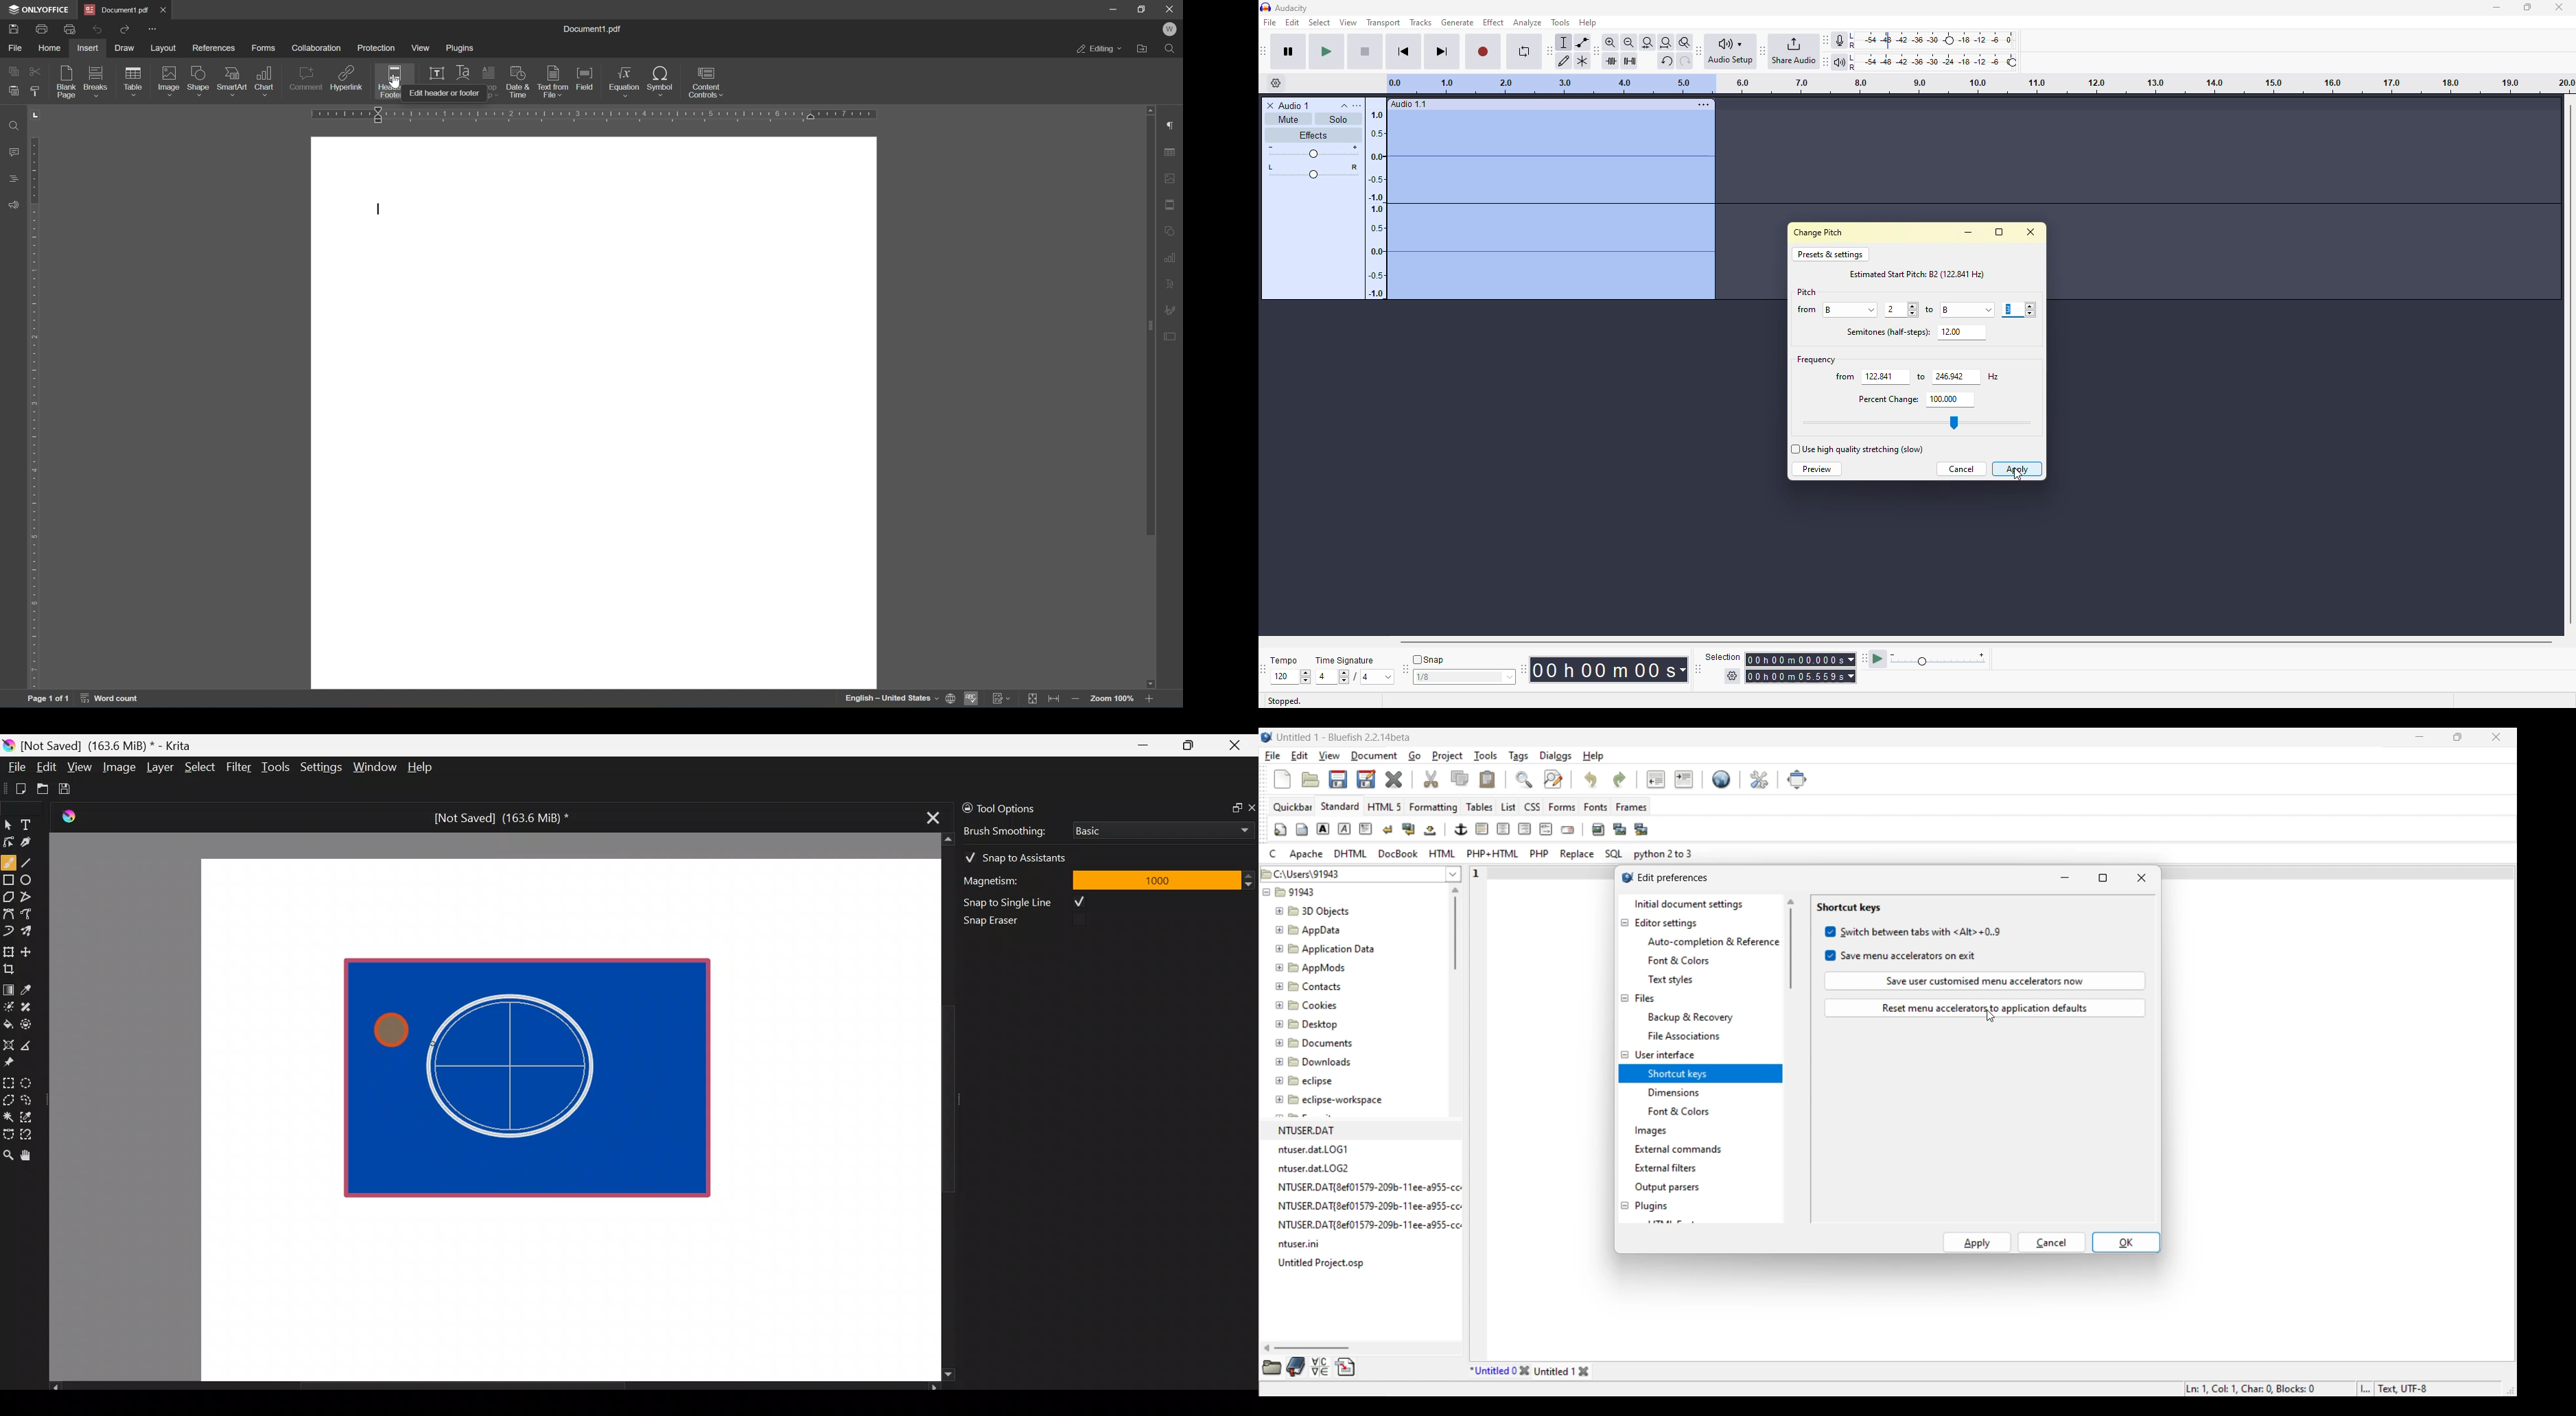  I want to click on share audio toolbar, so click(1761, 51).